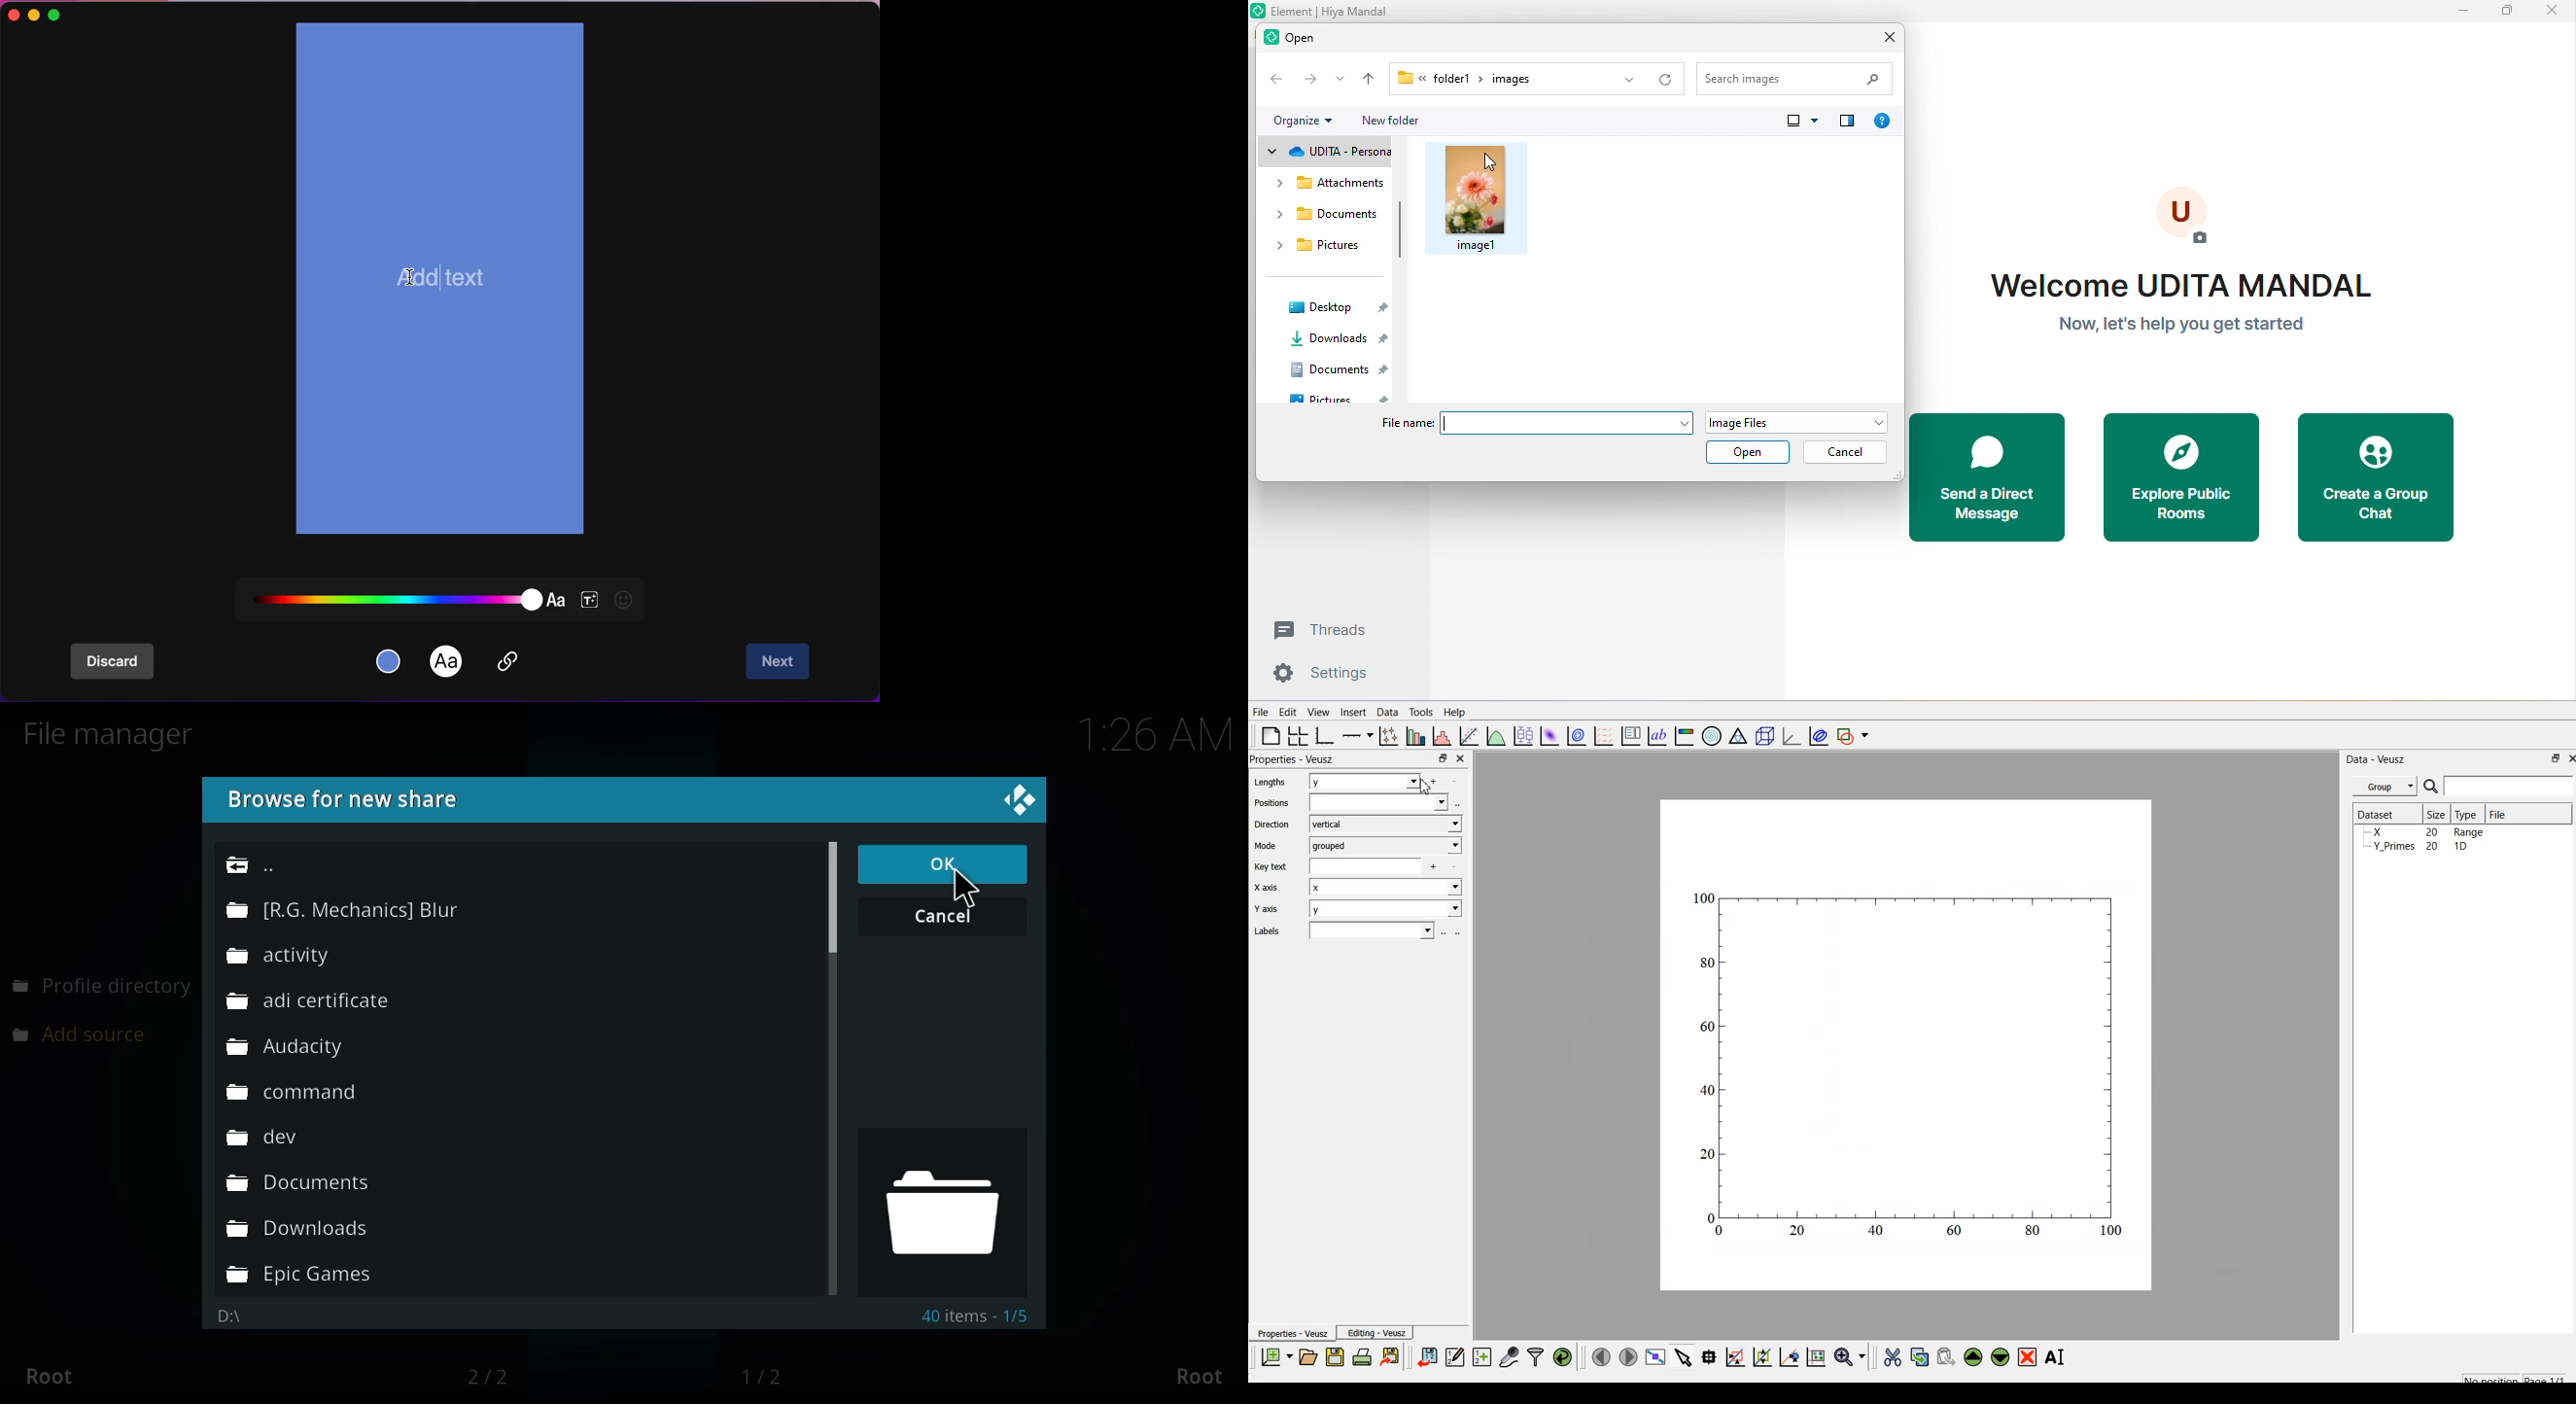 This screenshot has height=1428, width=2576. What do you see at coordinates (1325, 676) in the screenshot?
I see `seeting` at bounding box center [1325, 676].